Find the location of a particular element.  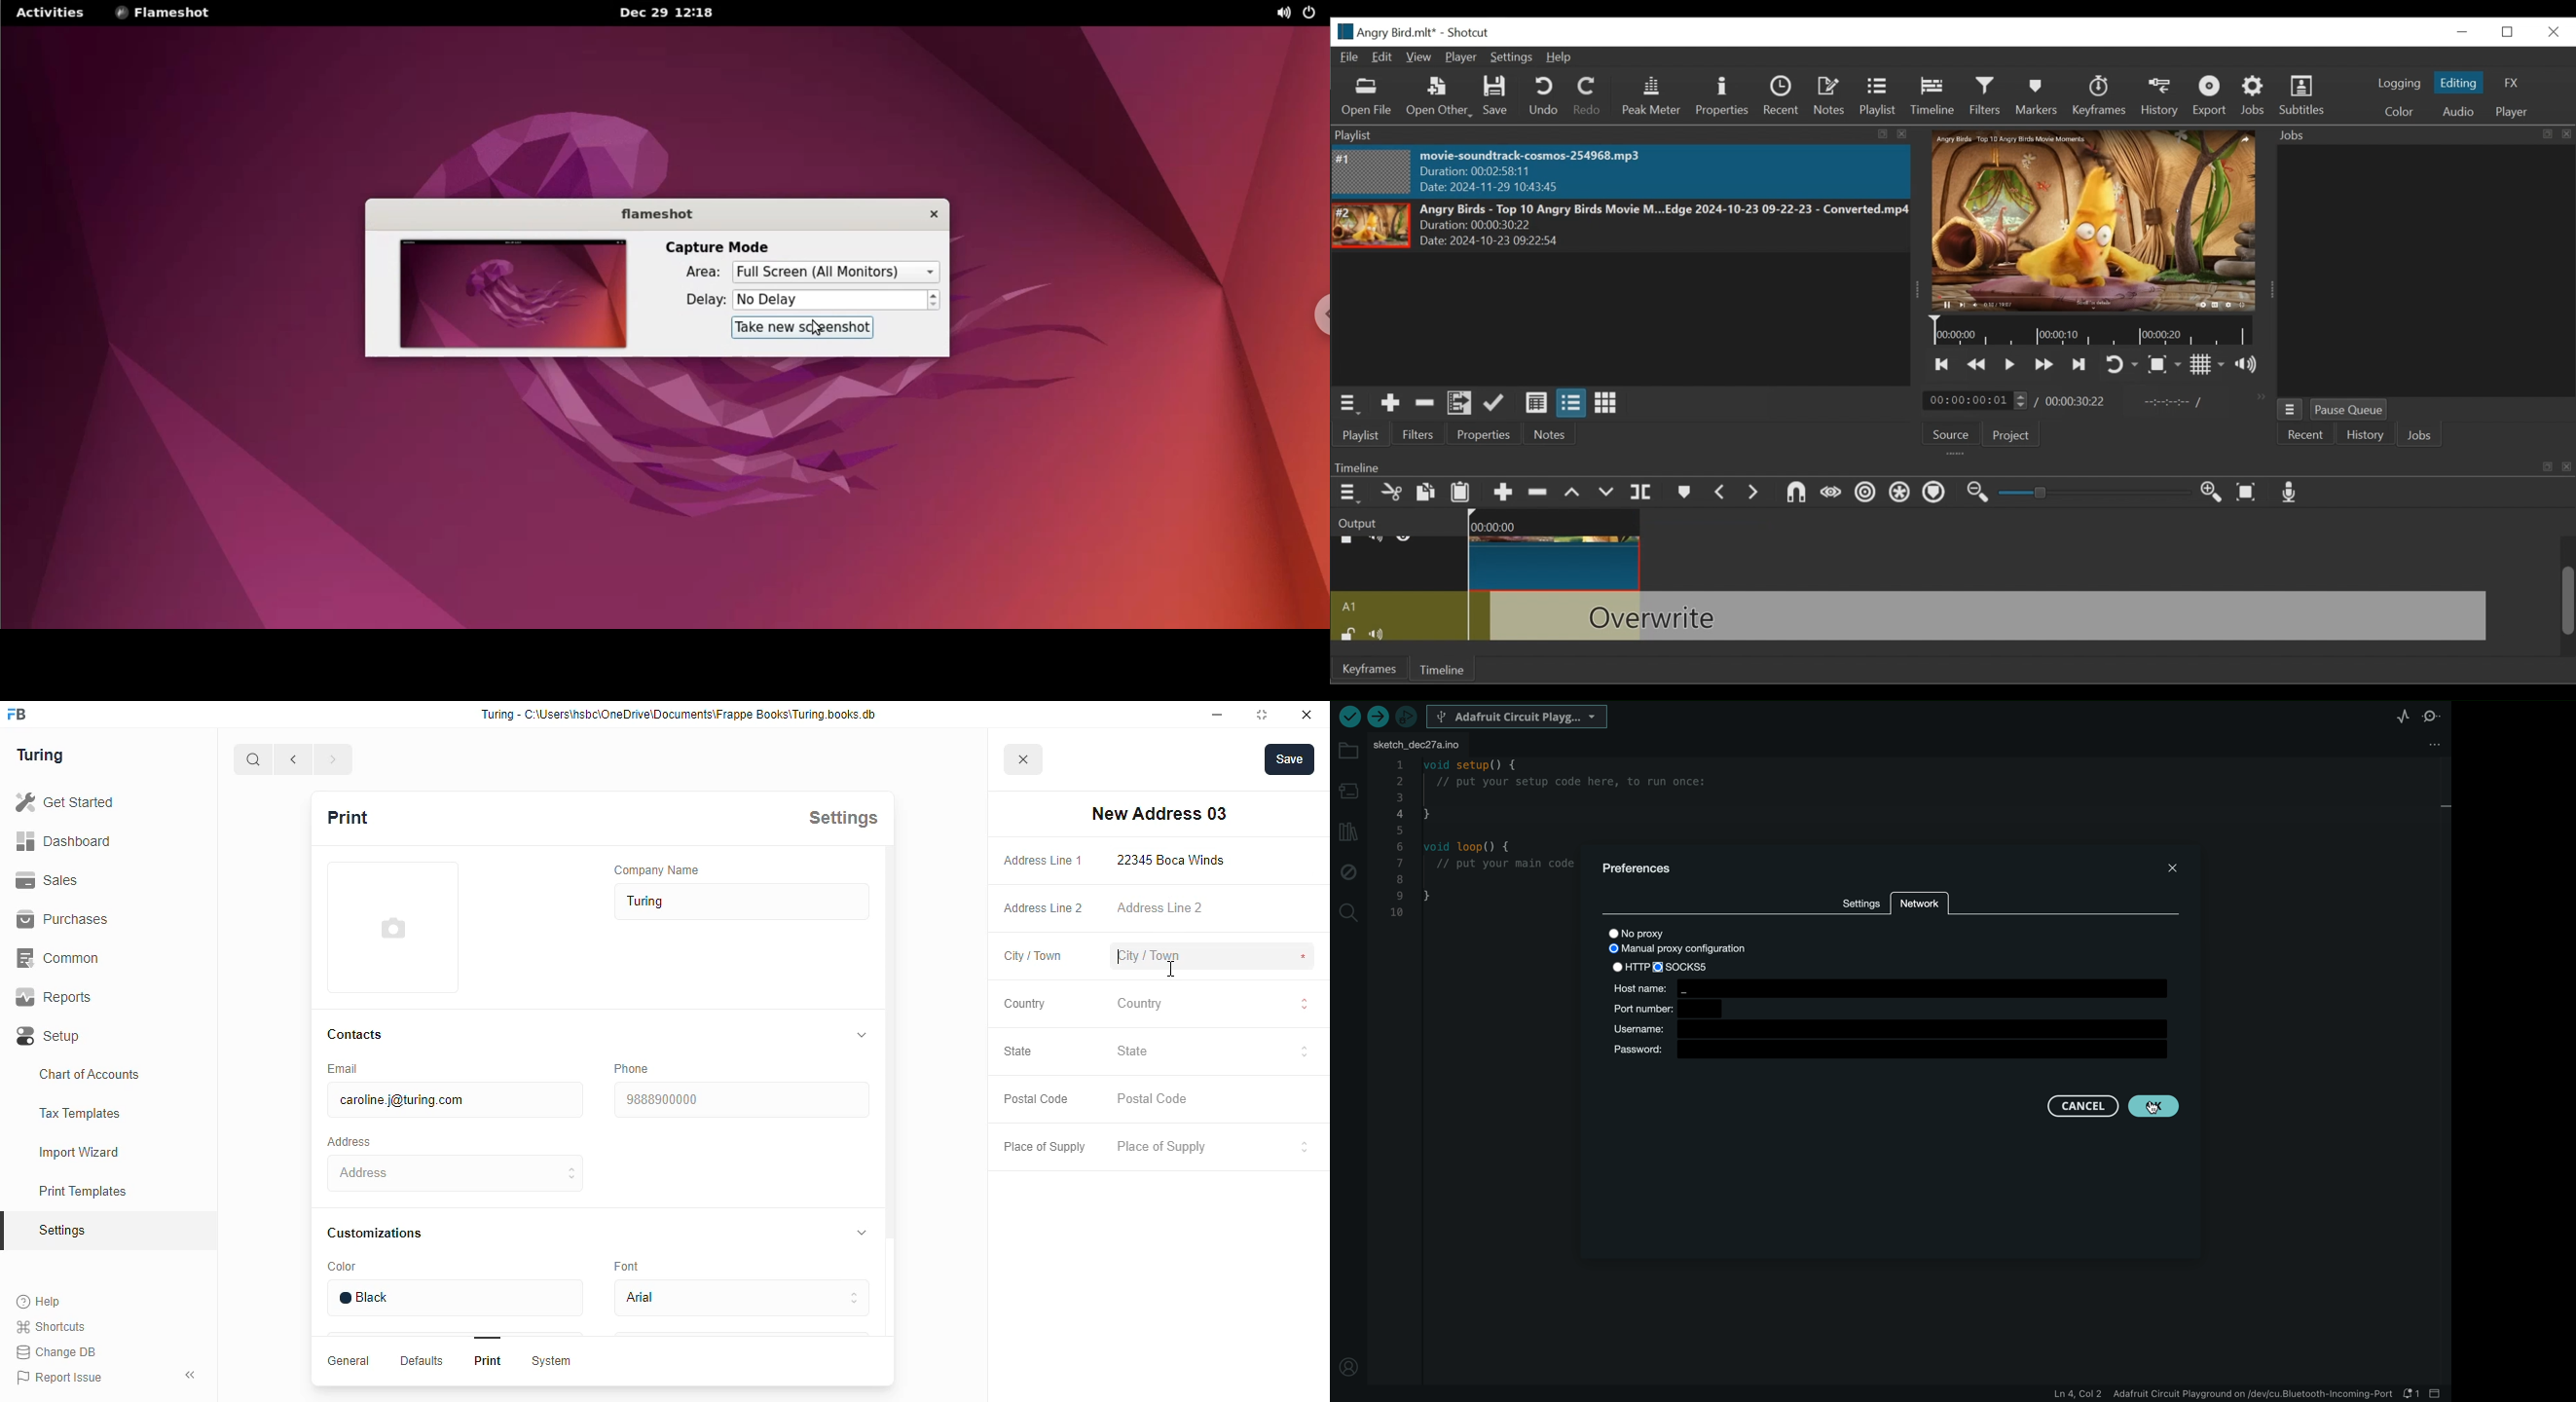

Turing - C:\Users\hshc\OneDrive\Documents\Frappe Books\Turing.books.db is located at coordinates (681, 715).